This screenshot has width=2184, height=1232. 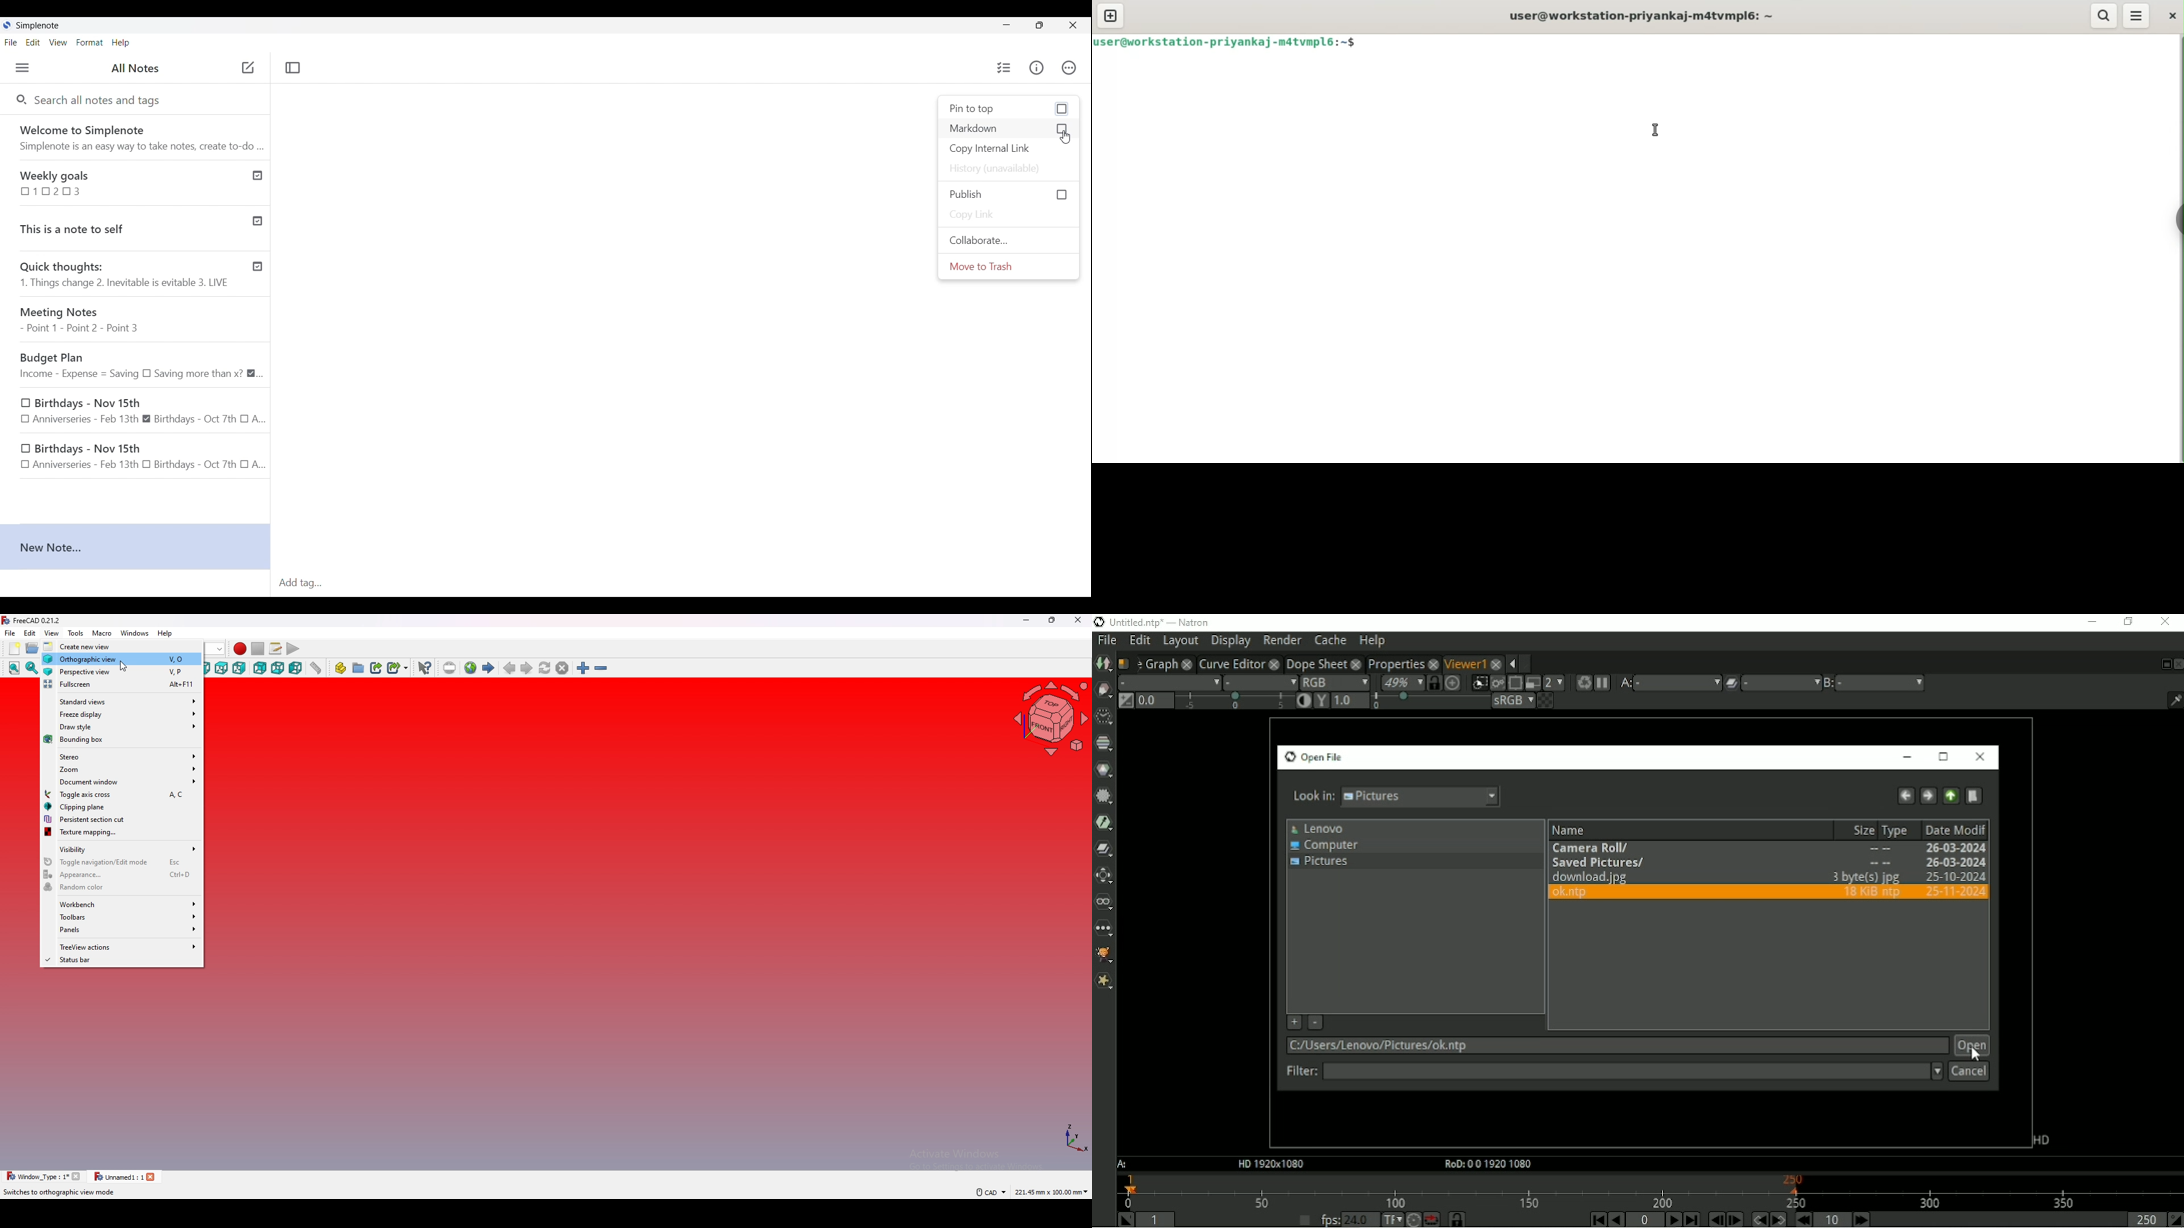 I want to click on search, so click(x=2105, y=14).